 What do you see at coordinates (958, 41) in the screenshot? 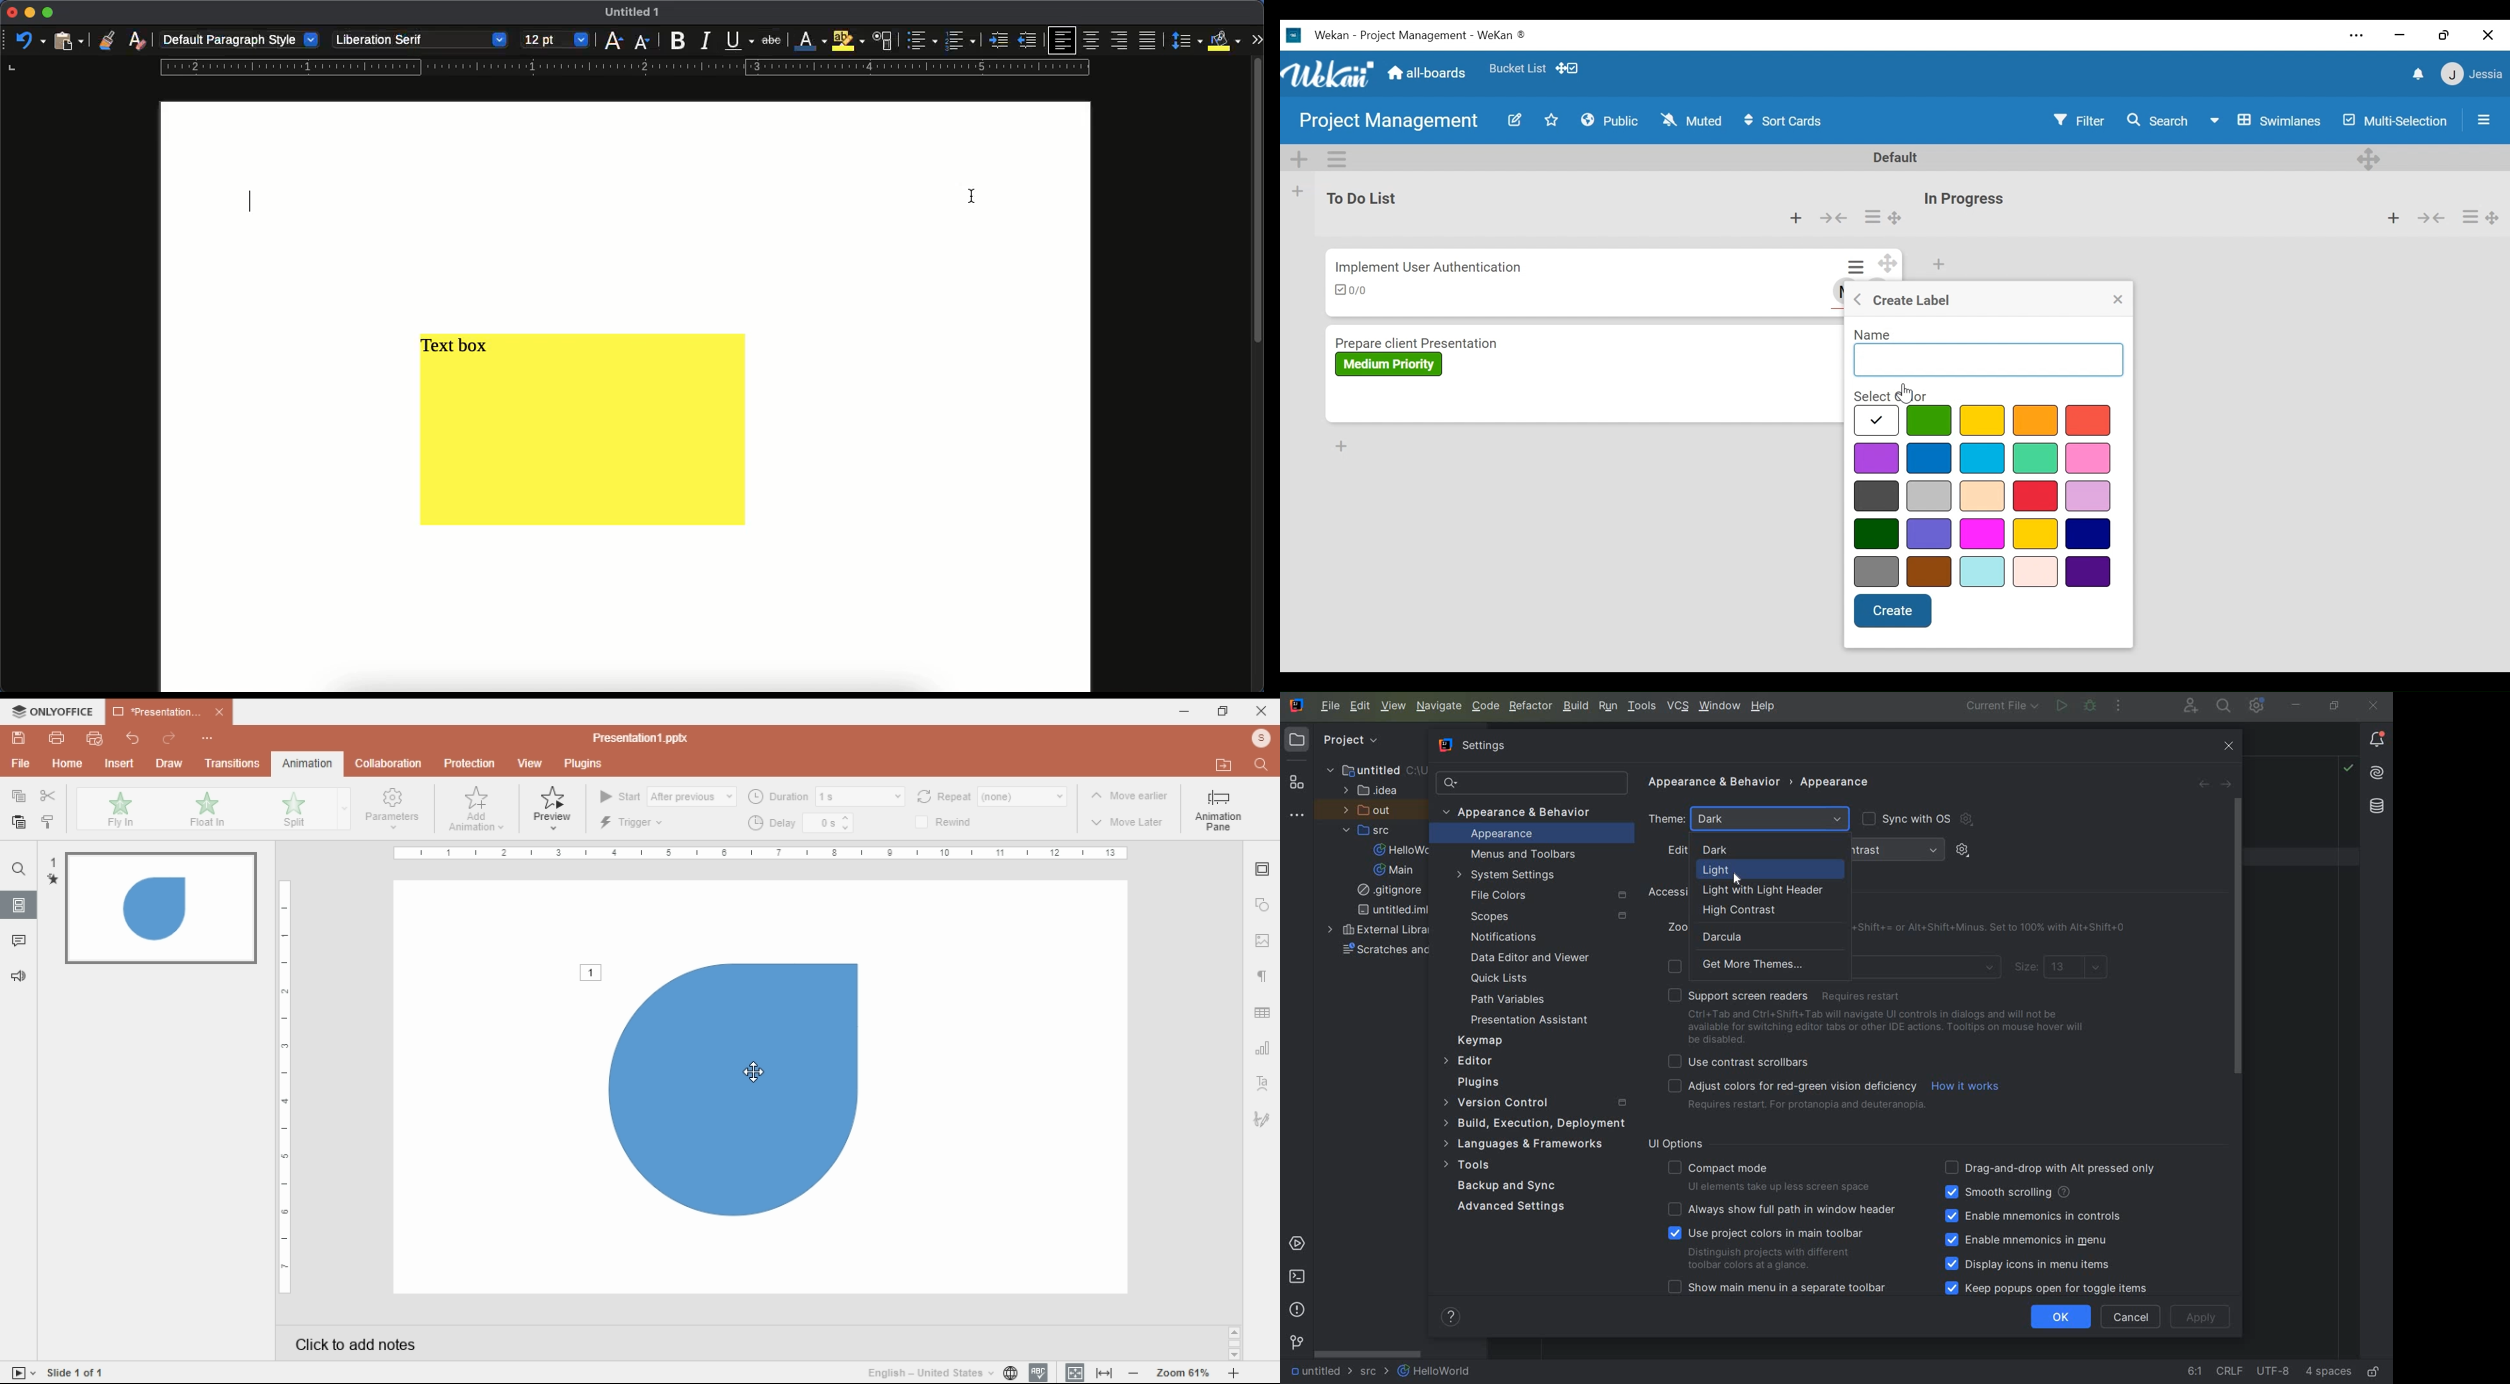
I see `numbered bullet` at bounding box center [958, 41].